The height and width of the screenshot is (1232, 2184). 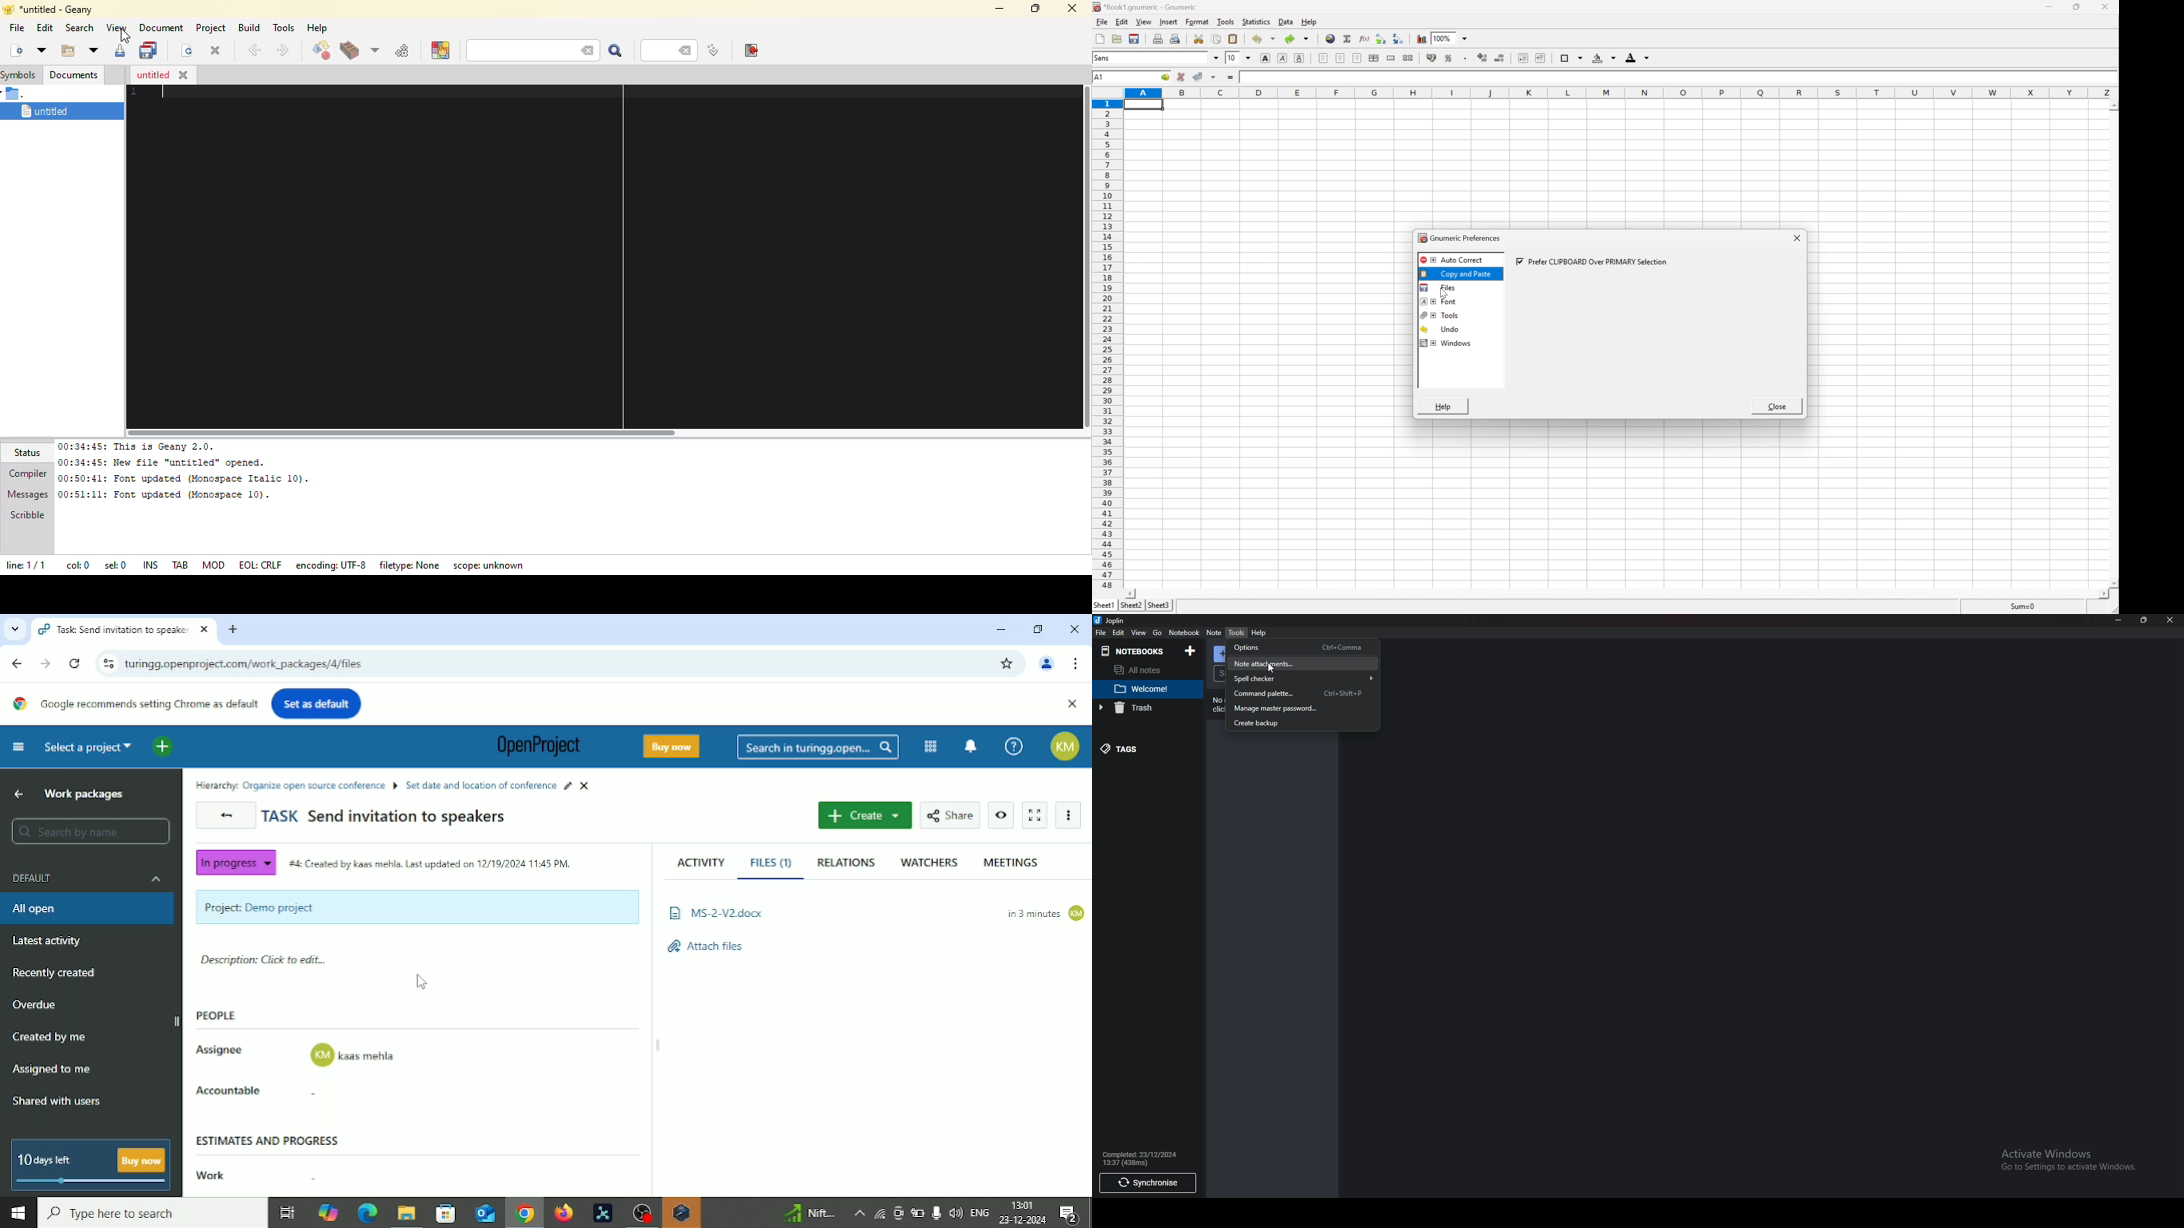 I want to click on scroll right, so click(x=2096, y=594).